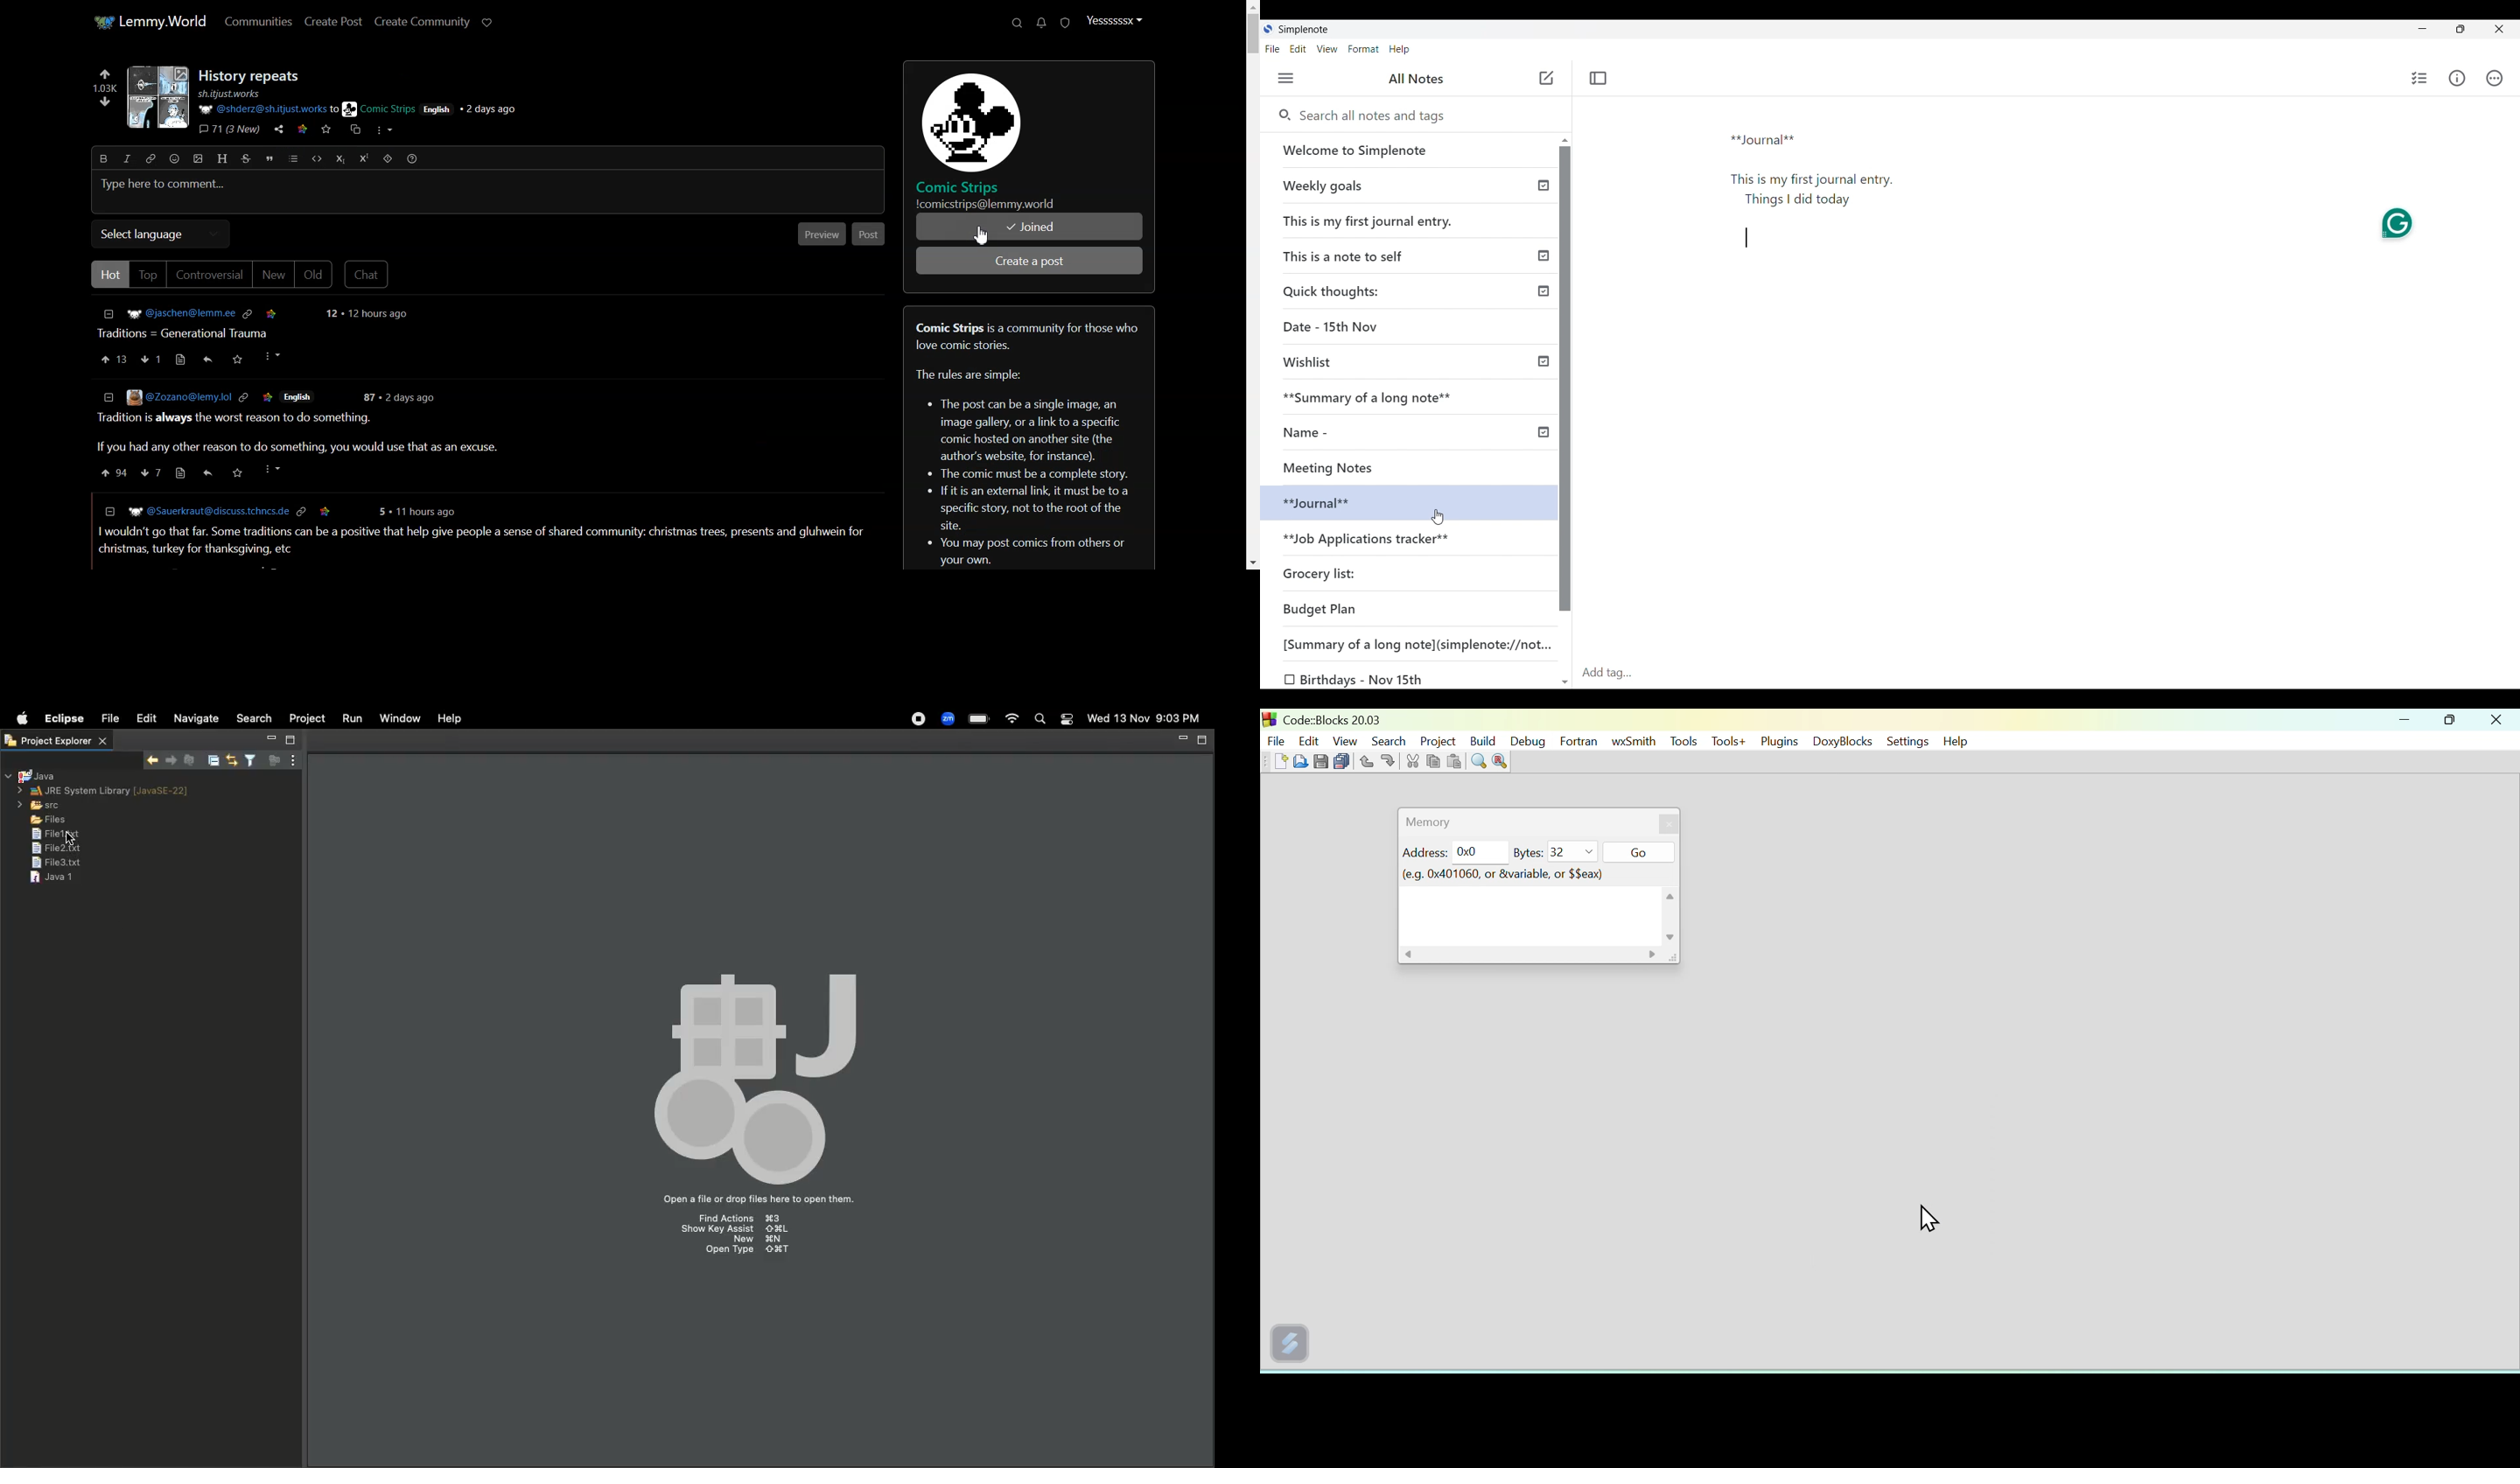 This screenshot has width=2520, height=1484. Describe the element at coordinates (1364, 761) in the screenshot. I see `undo` at that location.